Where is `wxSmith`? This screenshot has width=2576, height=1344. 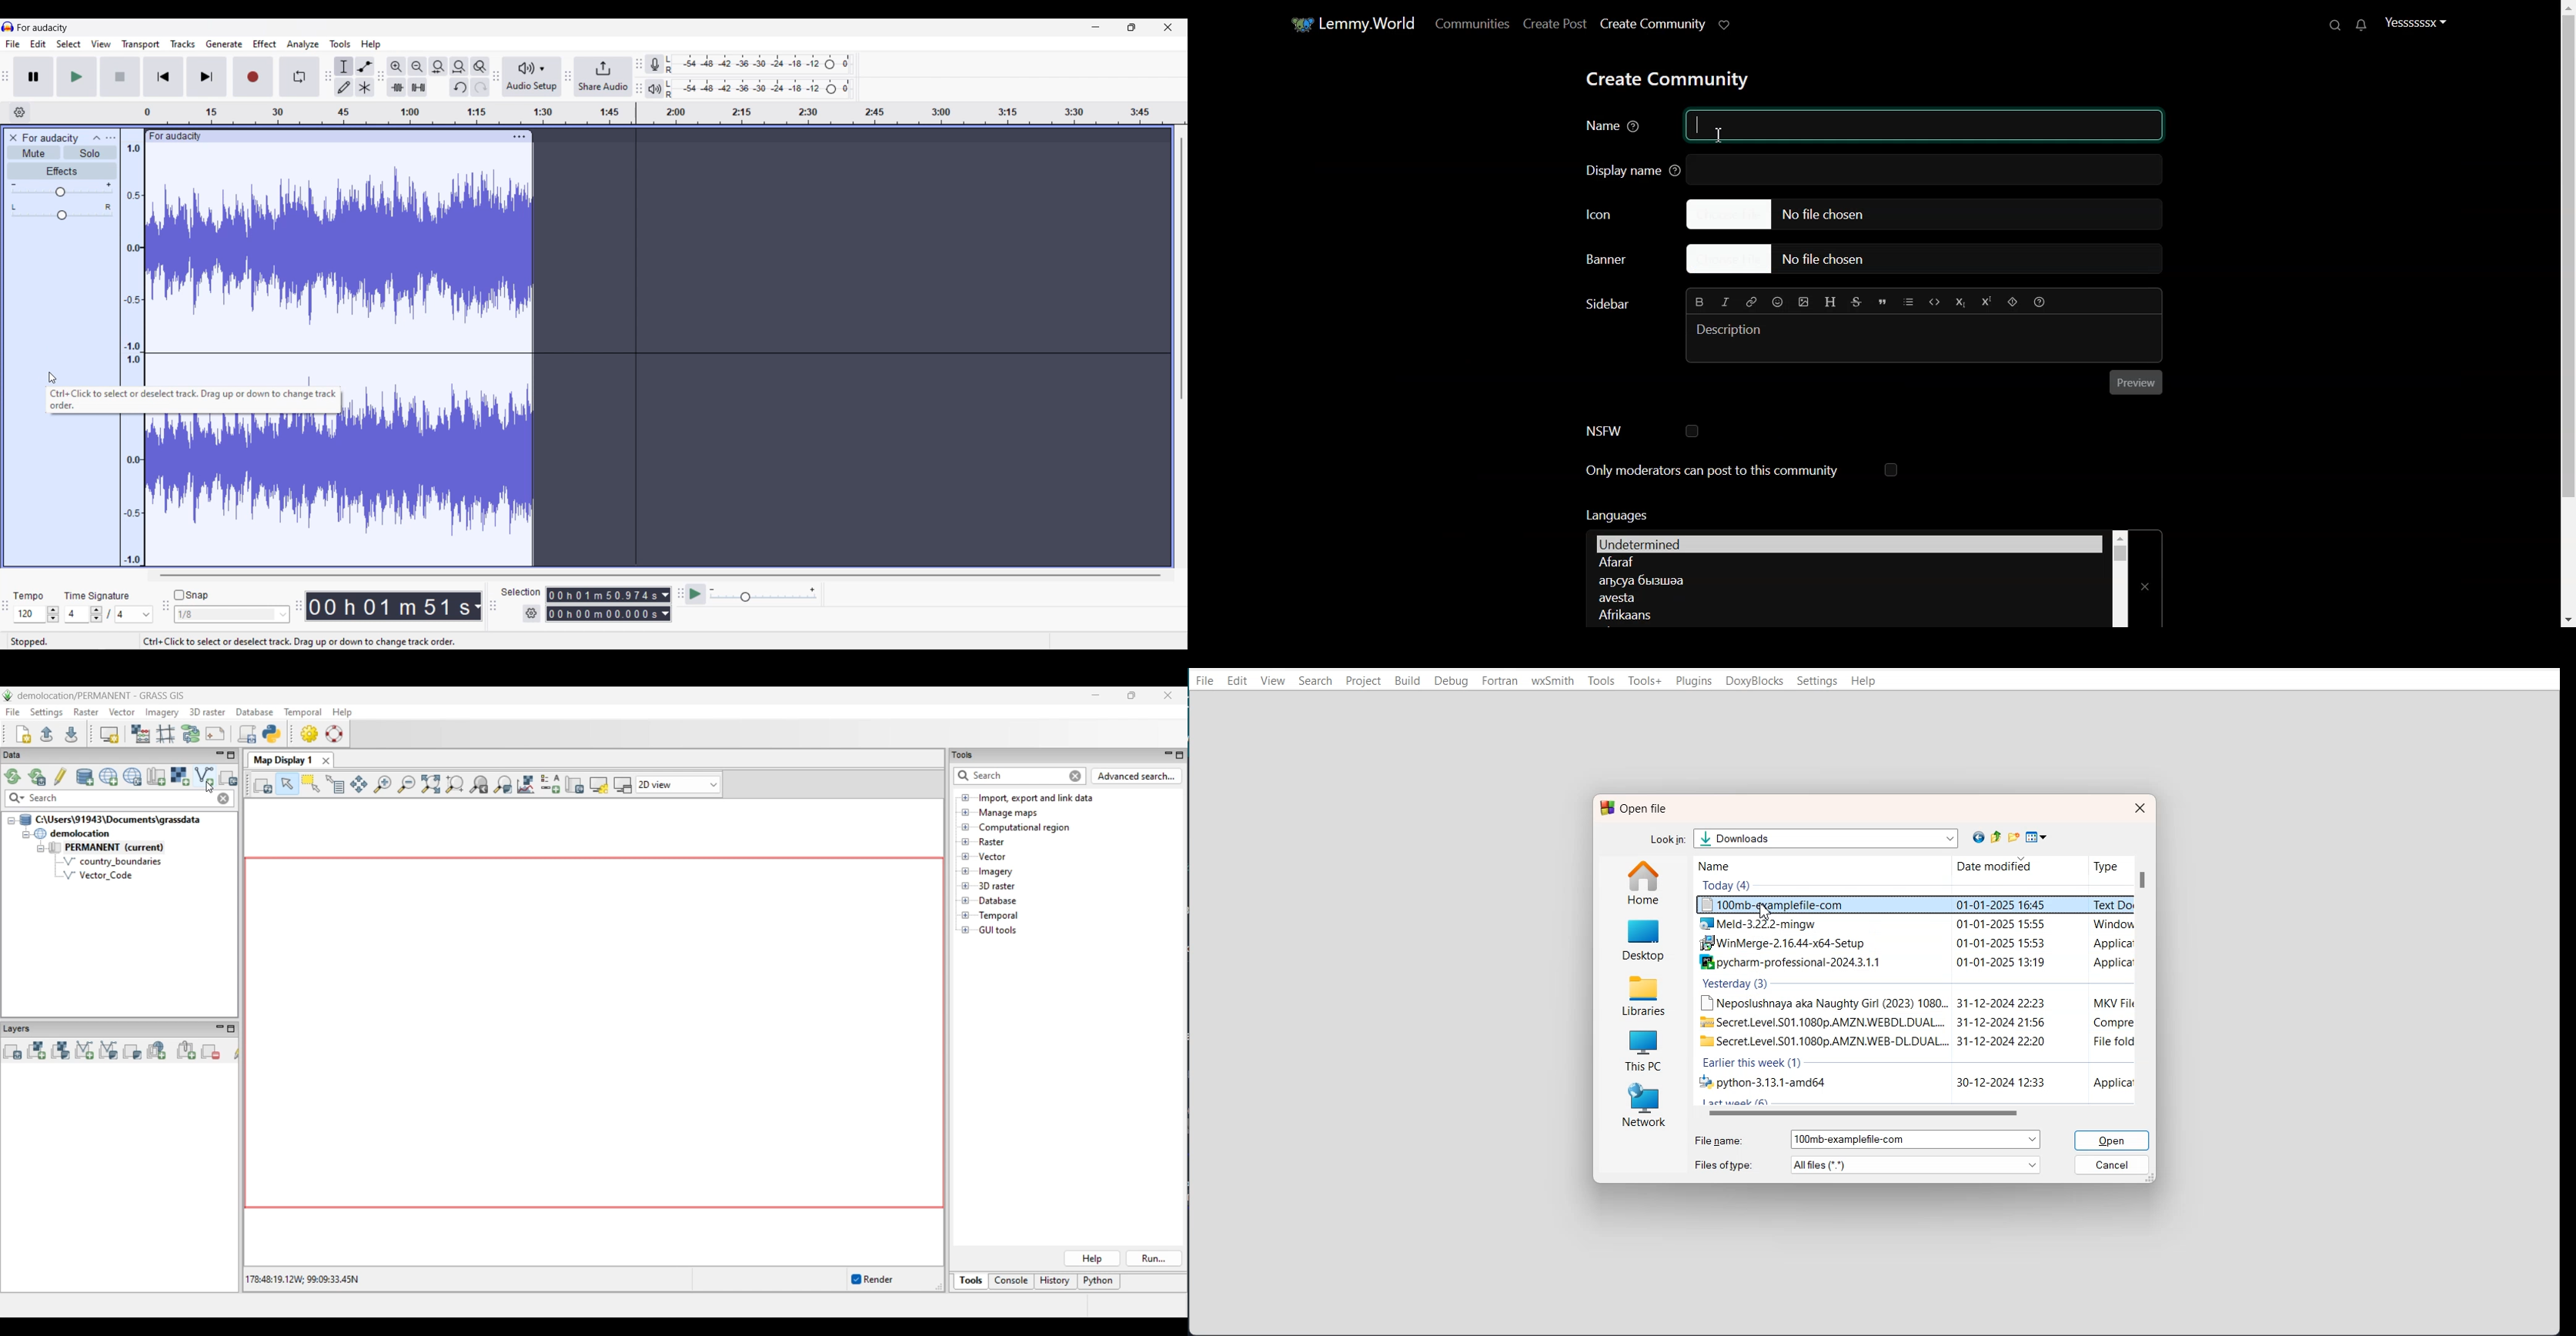 wxSmith is located at coordinates (1553, 682).